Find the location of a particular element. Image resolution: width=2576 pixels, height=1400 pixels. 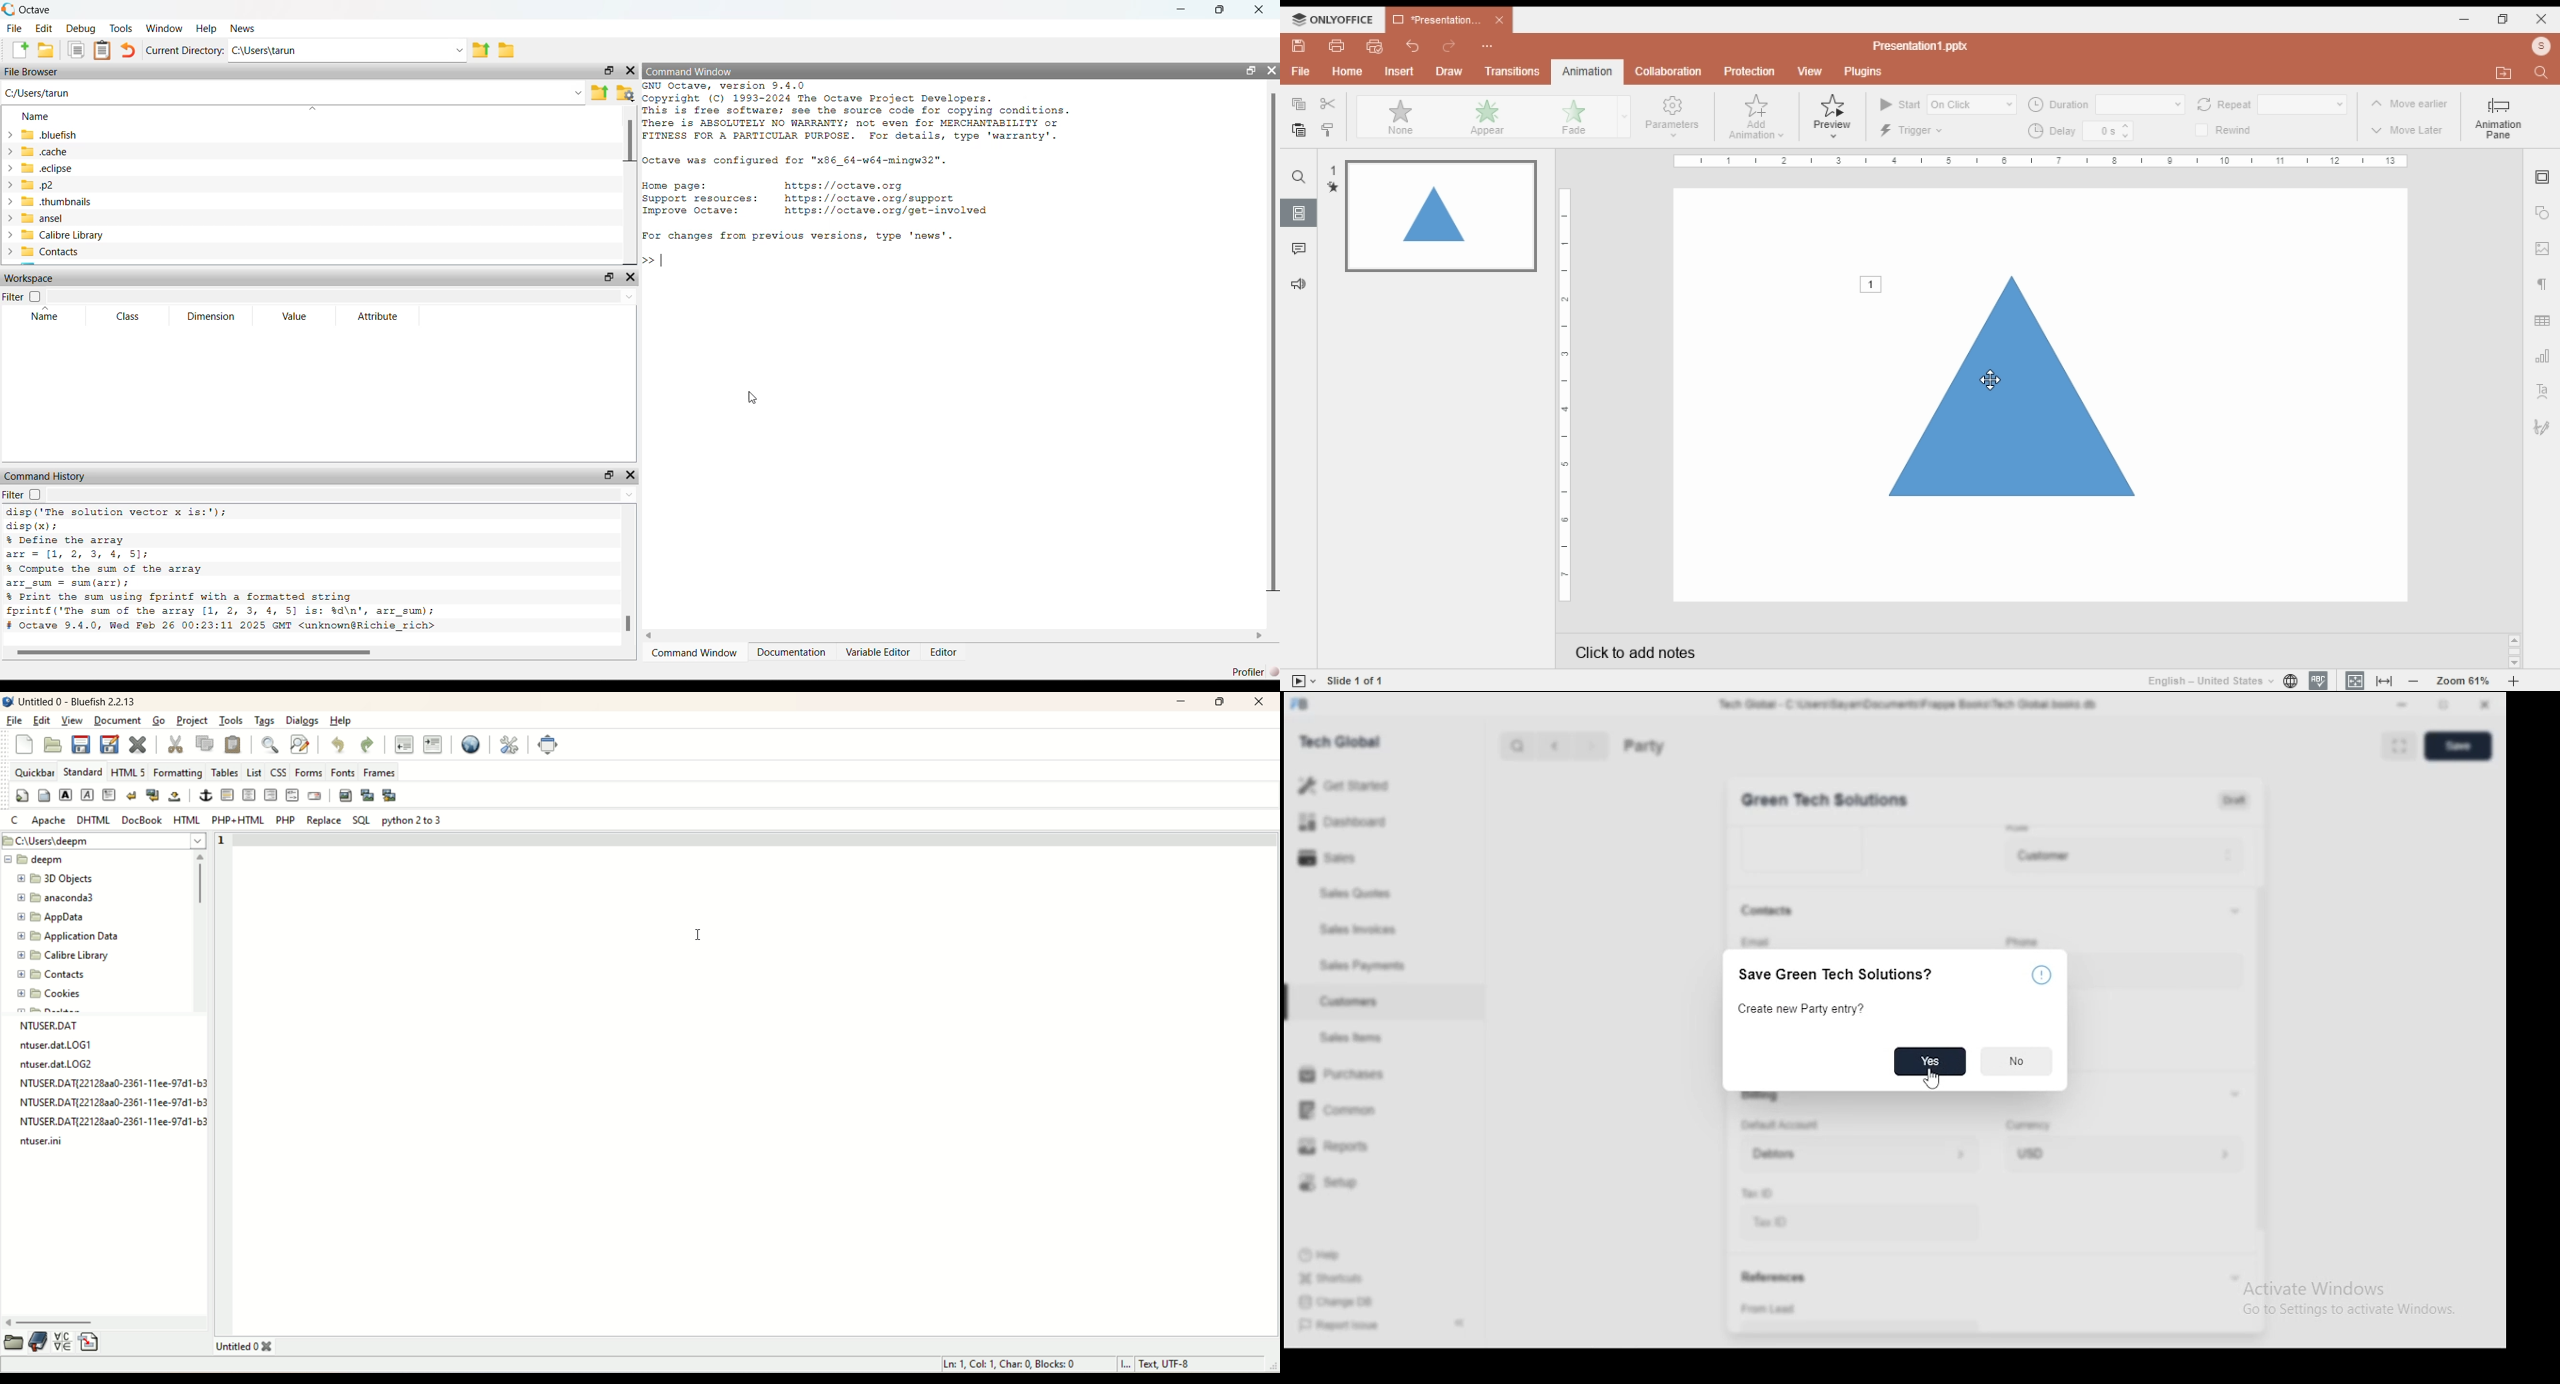

Check box is located at coordinates (35, 297).